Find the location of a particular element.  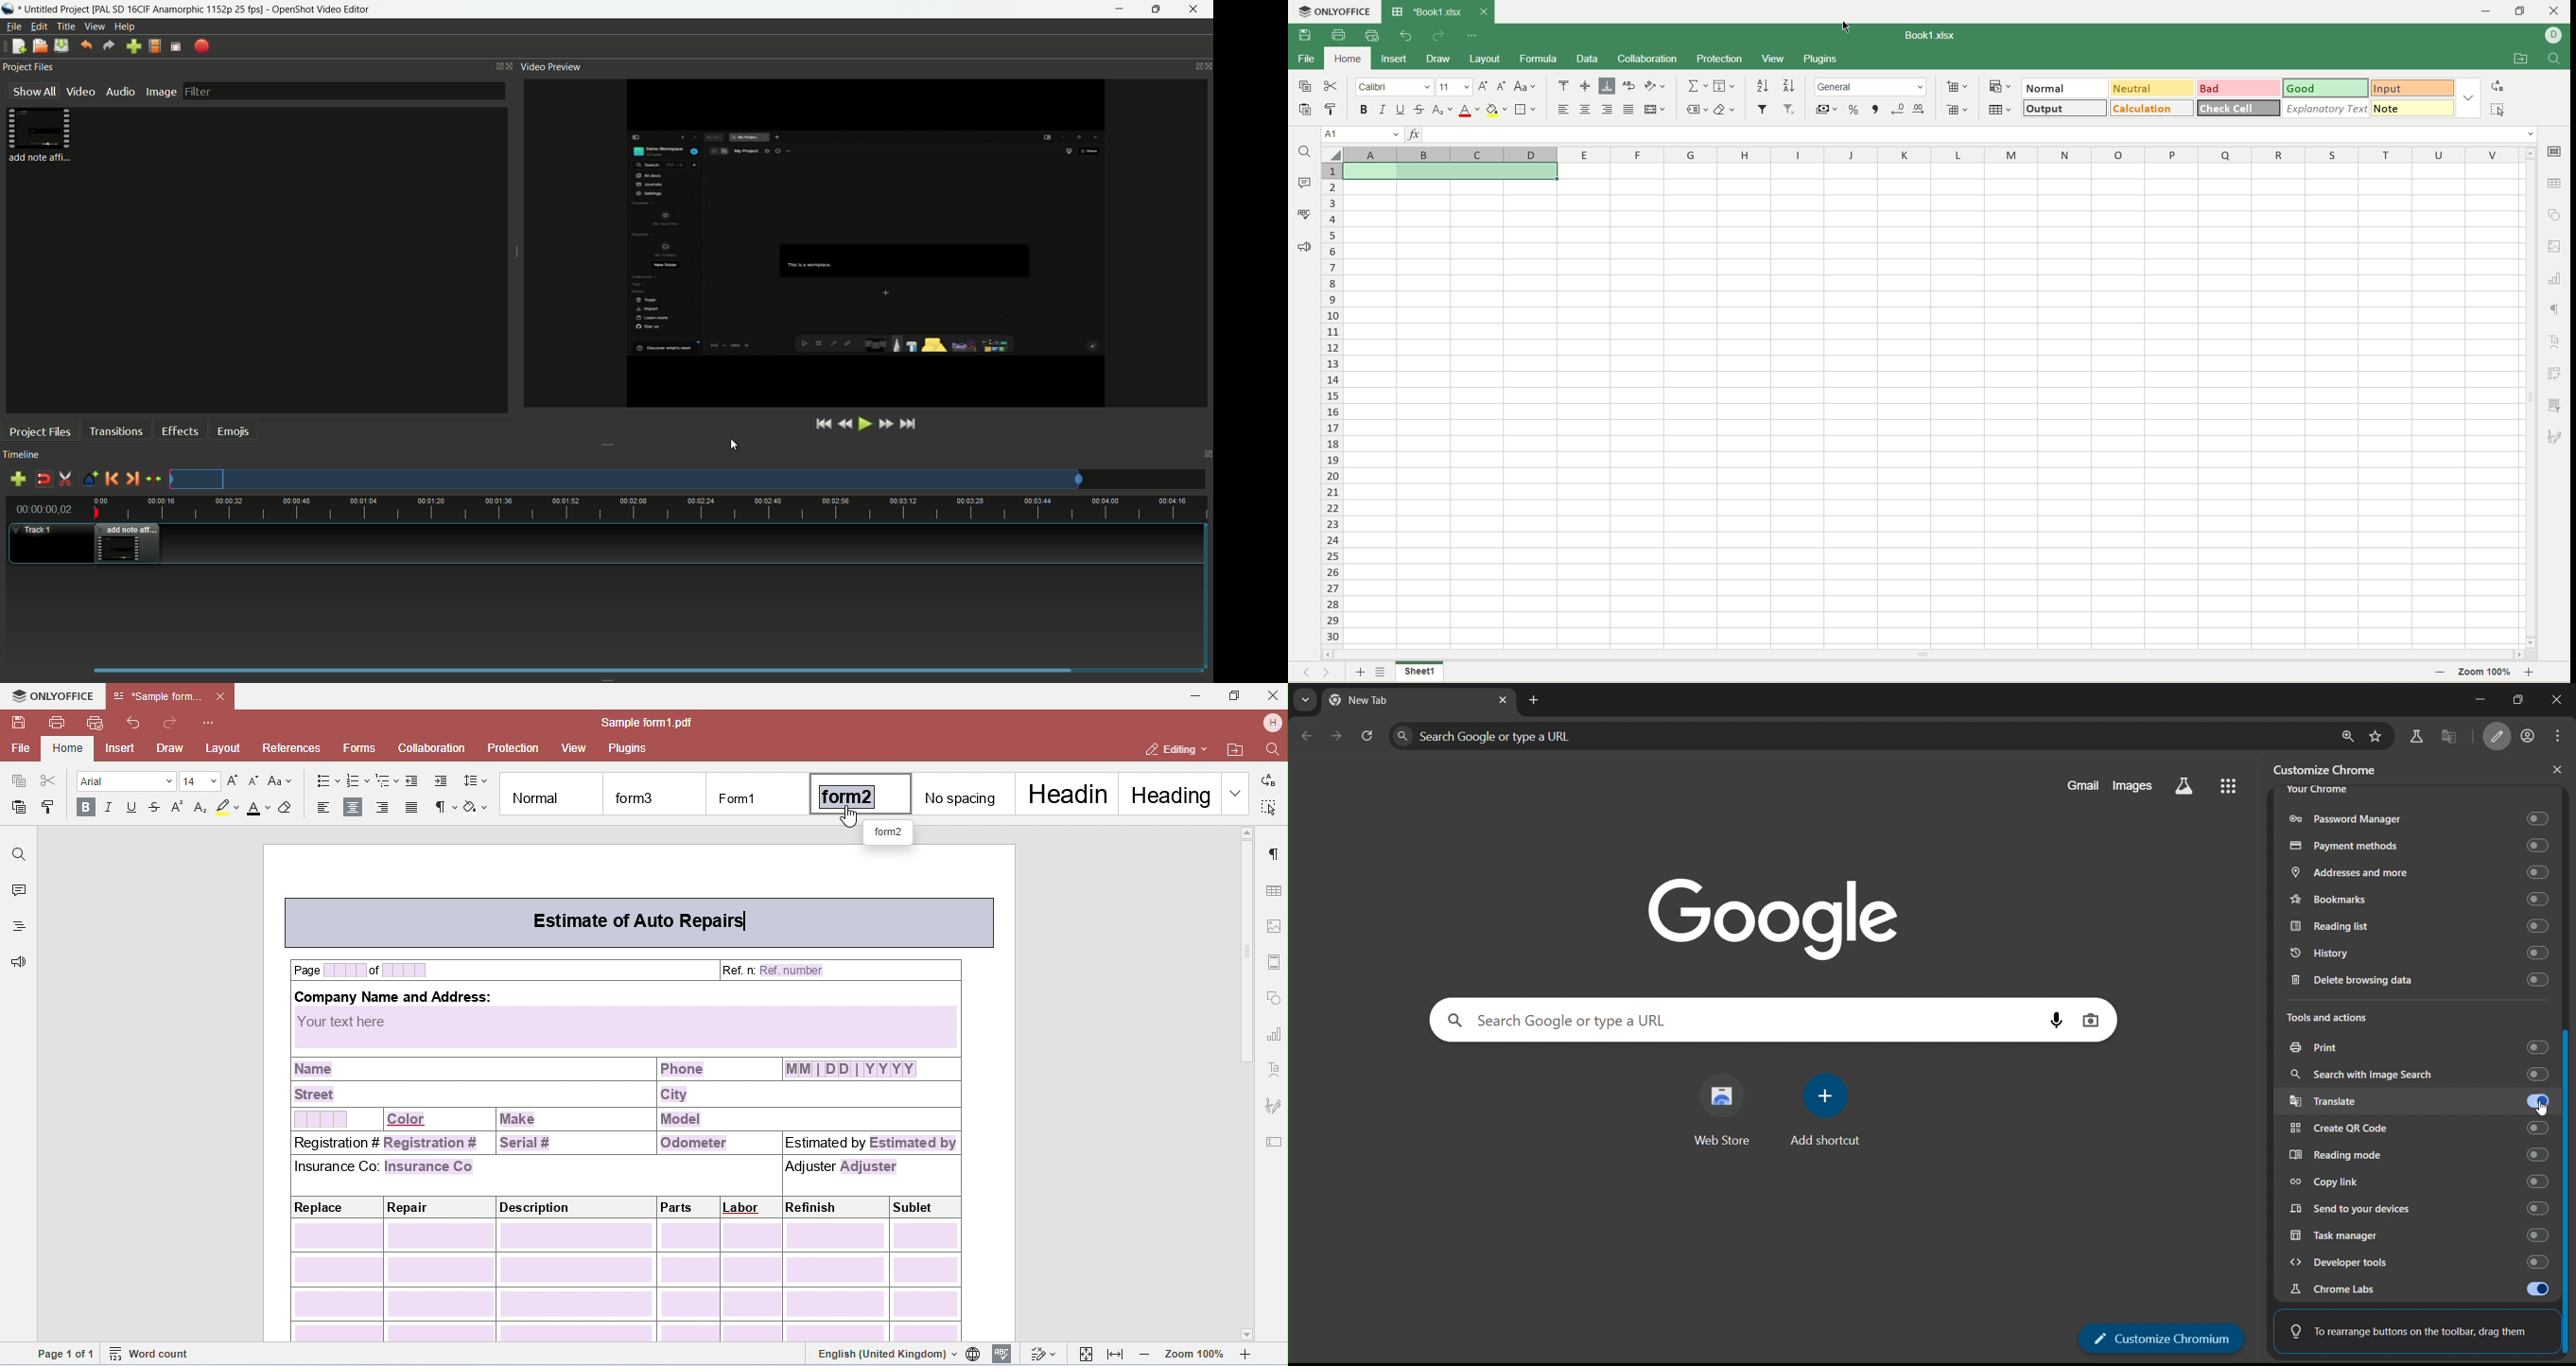

sort descending is located at coordinates (1788, 86).